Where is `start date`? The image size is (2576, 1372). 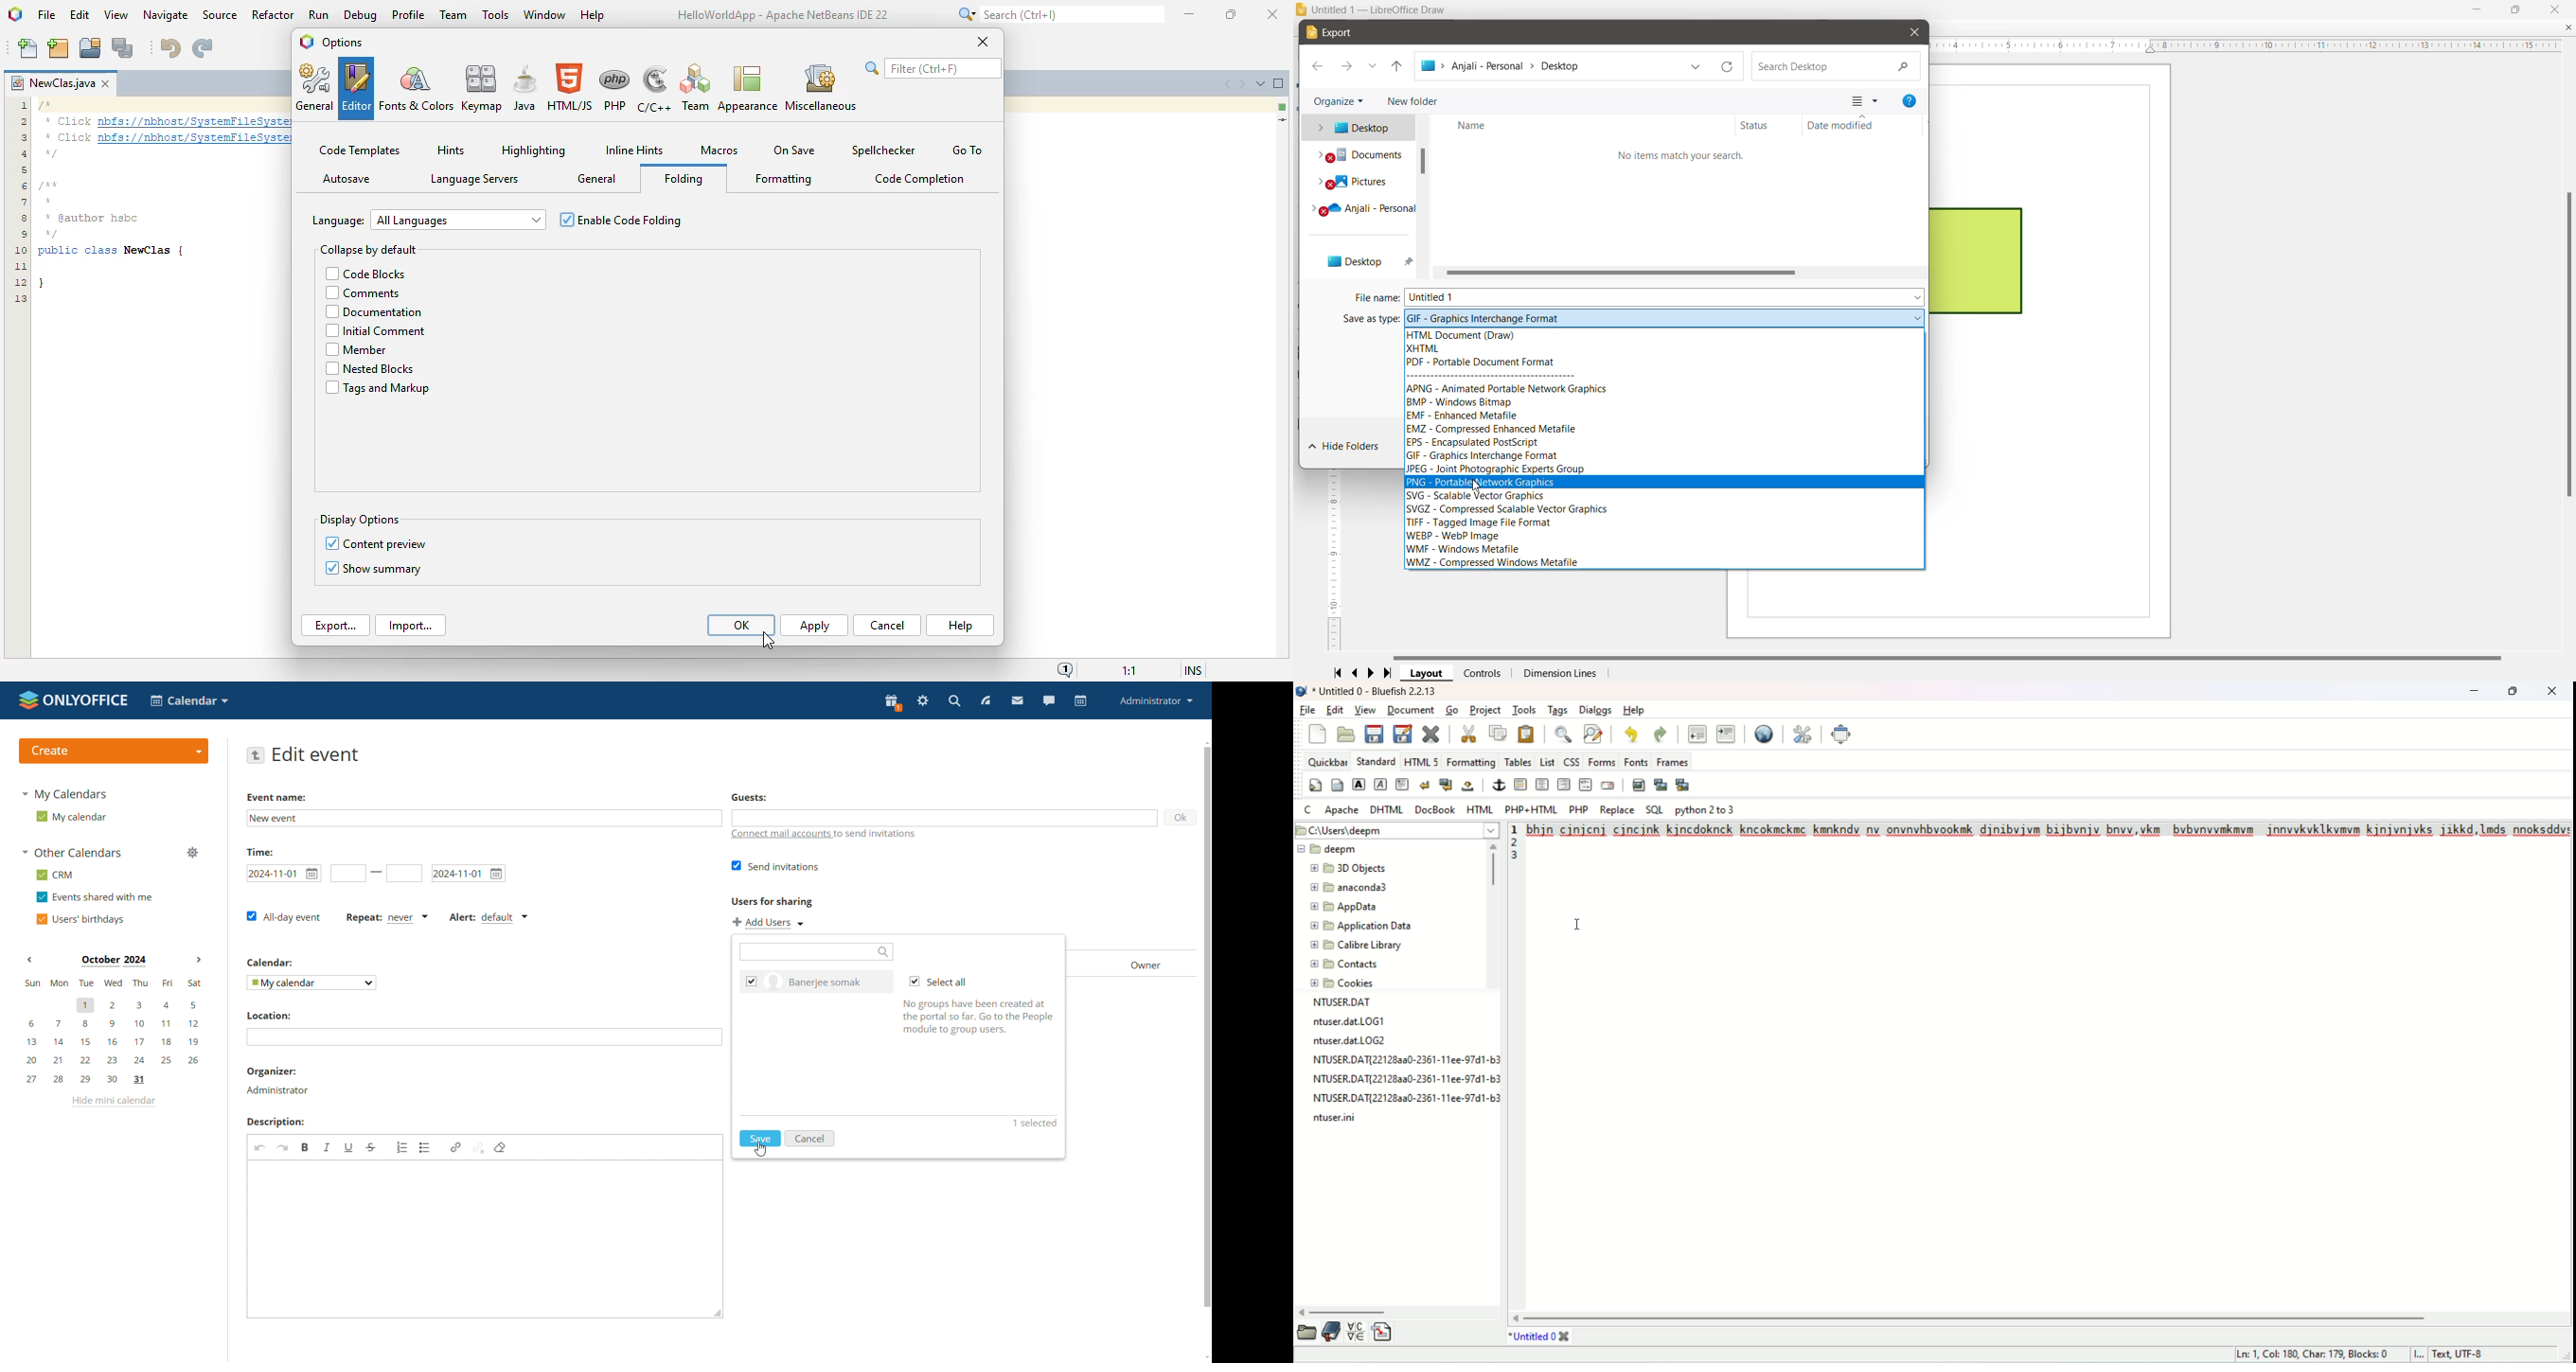
start date is located at coordinates (282, 873).